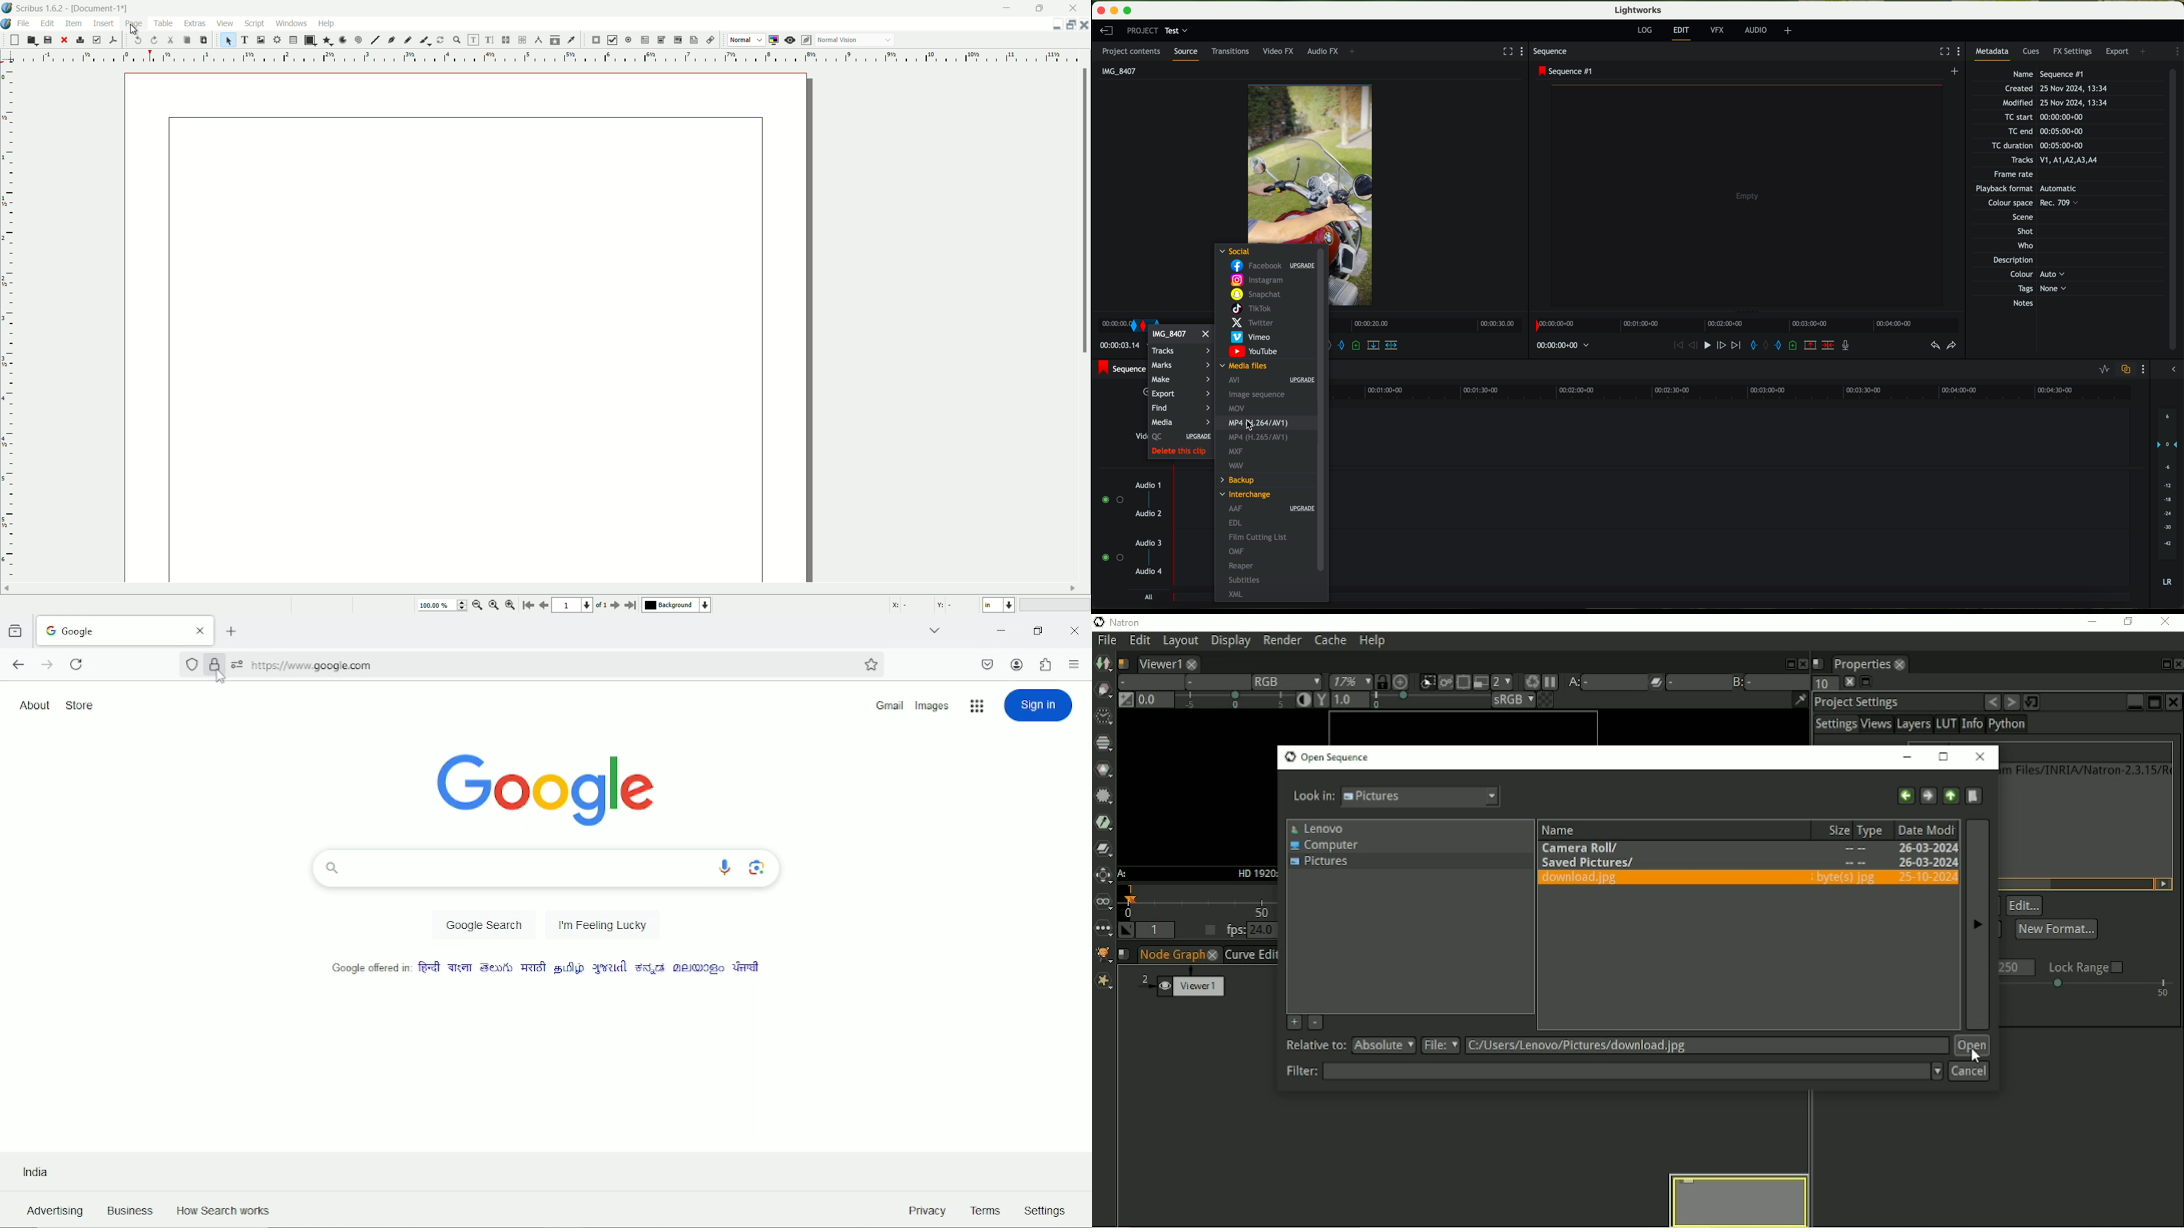 The image size is (2184, 1232). What do you see at coordinates (541, 57) in the screenshot?
I see `measuring scale` at bounding box center [541, 57].